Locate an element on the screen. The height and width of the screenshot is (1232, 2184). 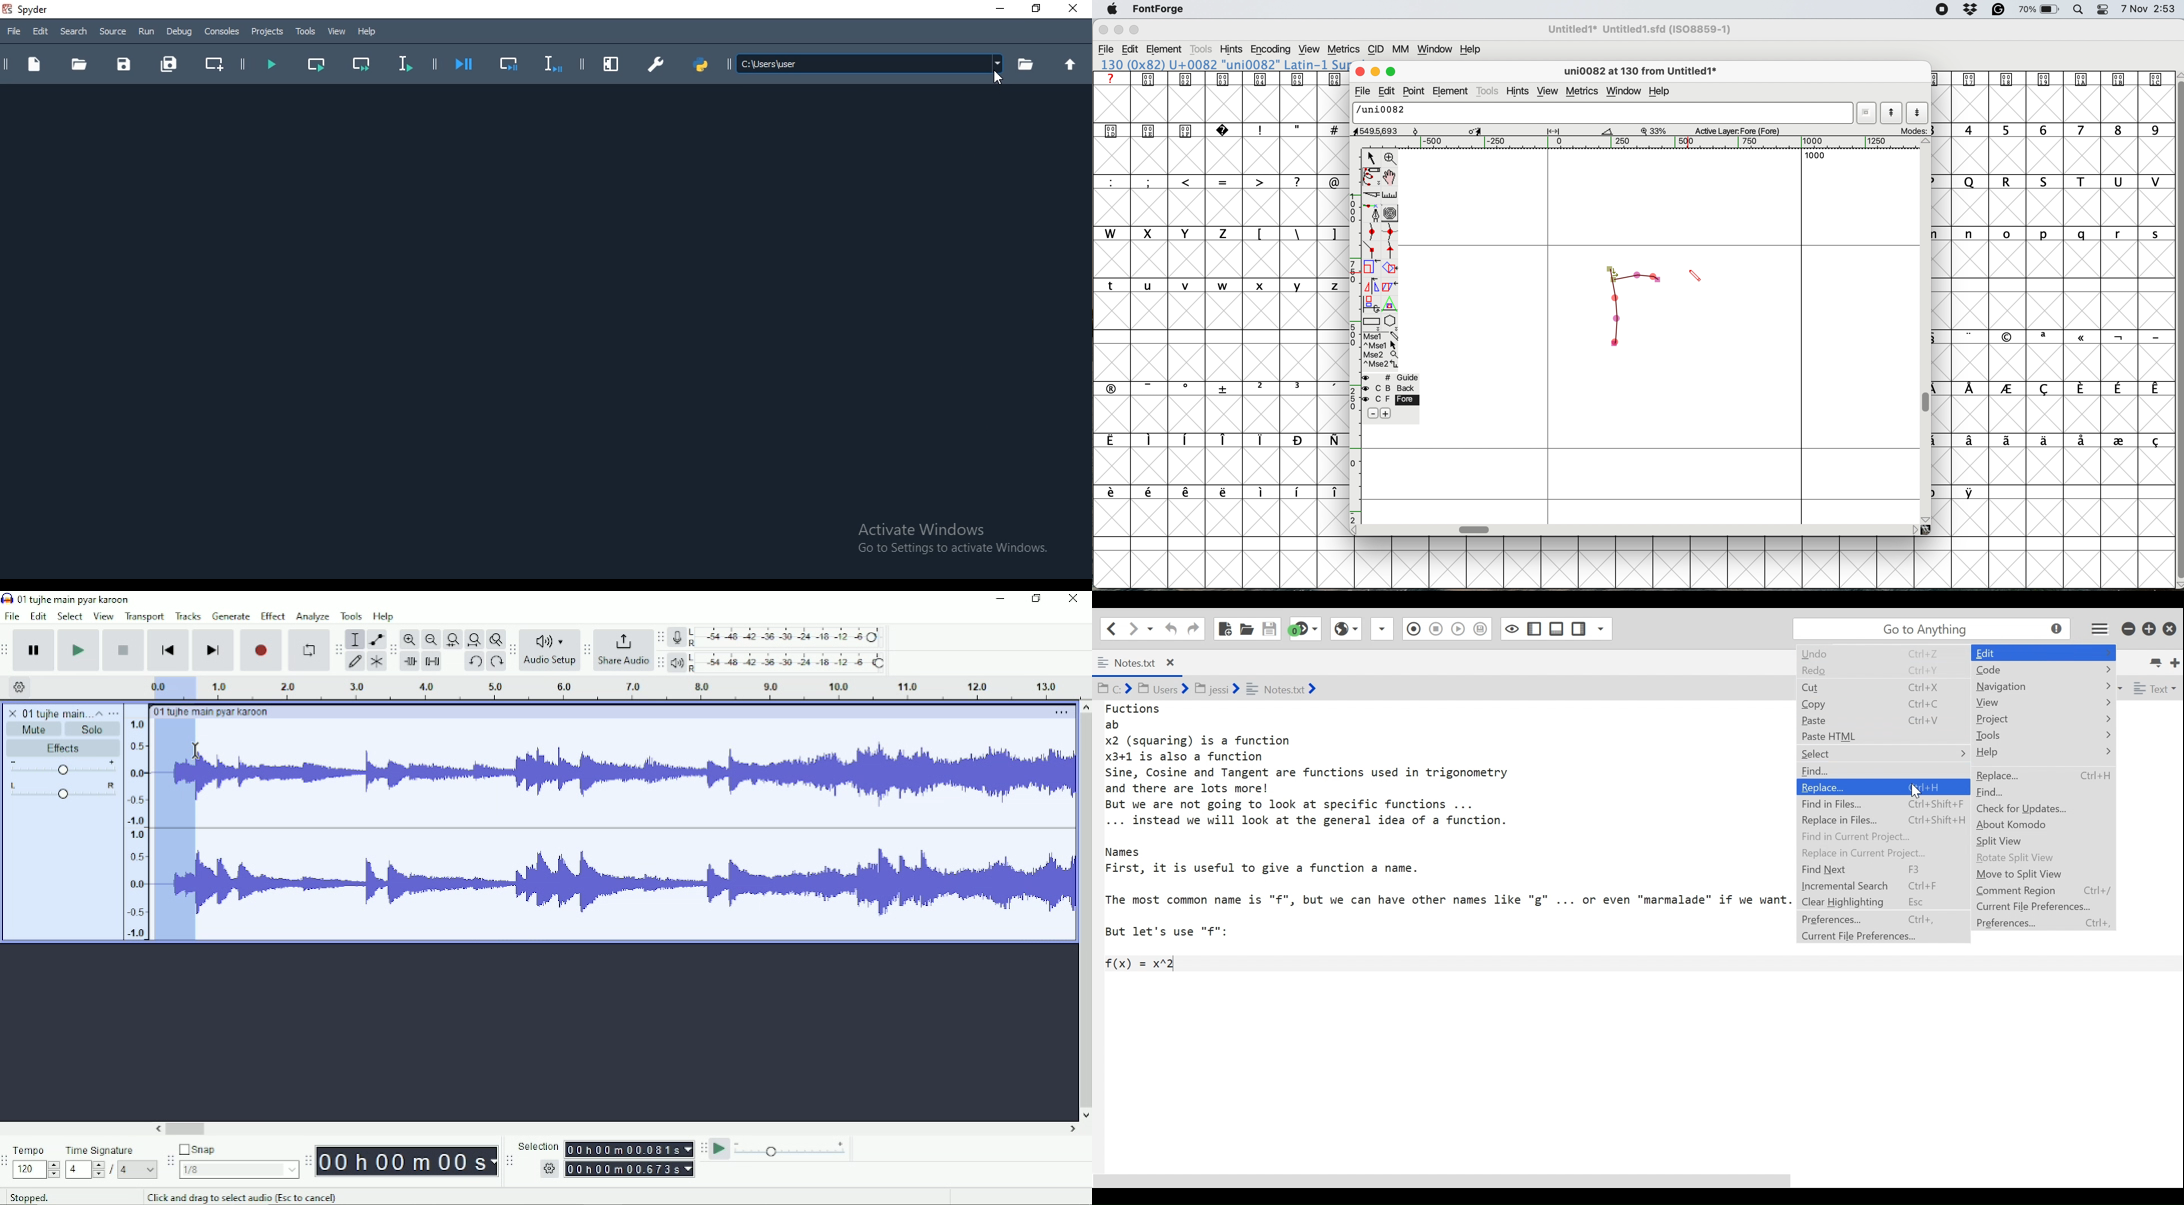
file is located at coordinates (1108, 50).